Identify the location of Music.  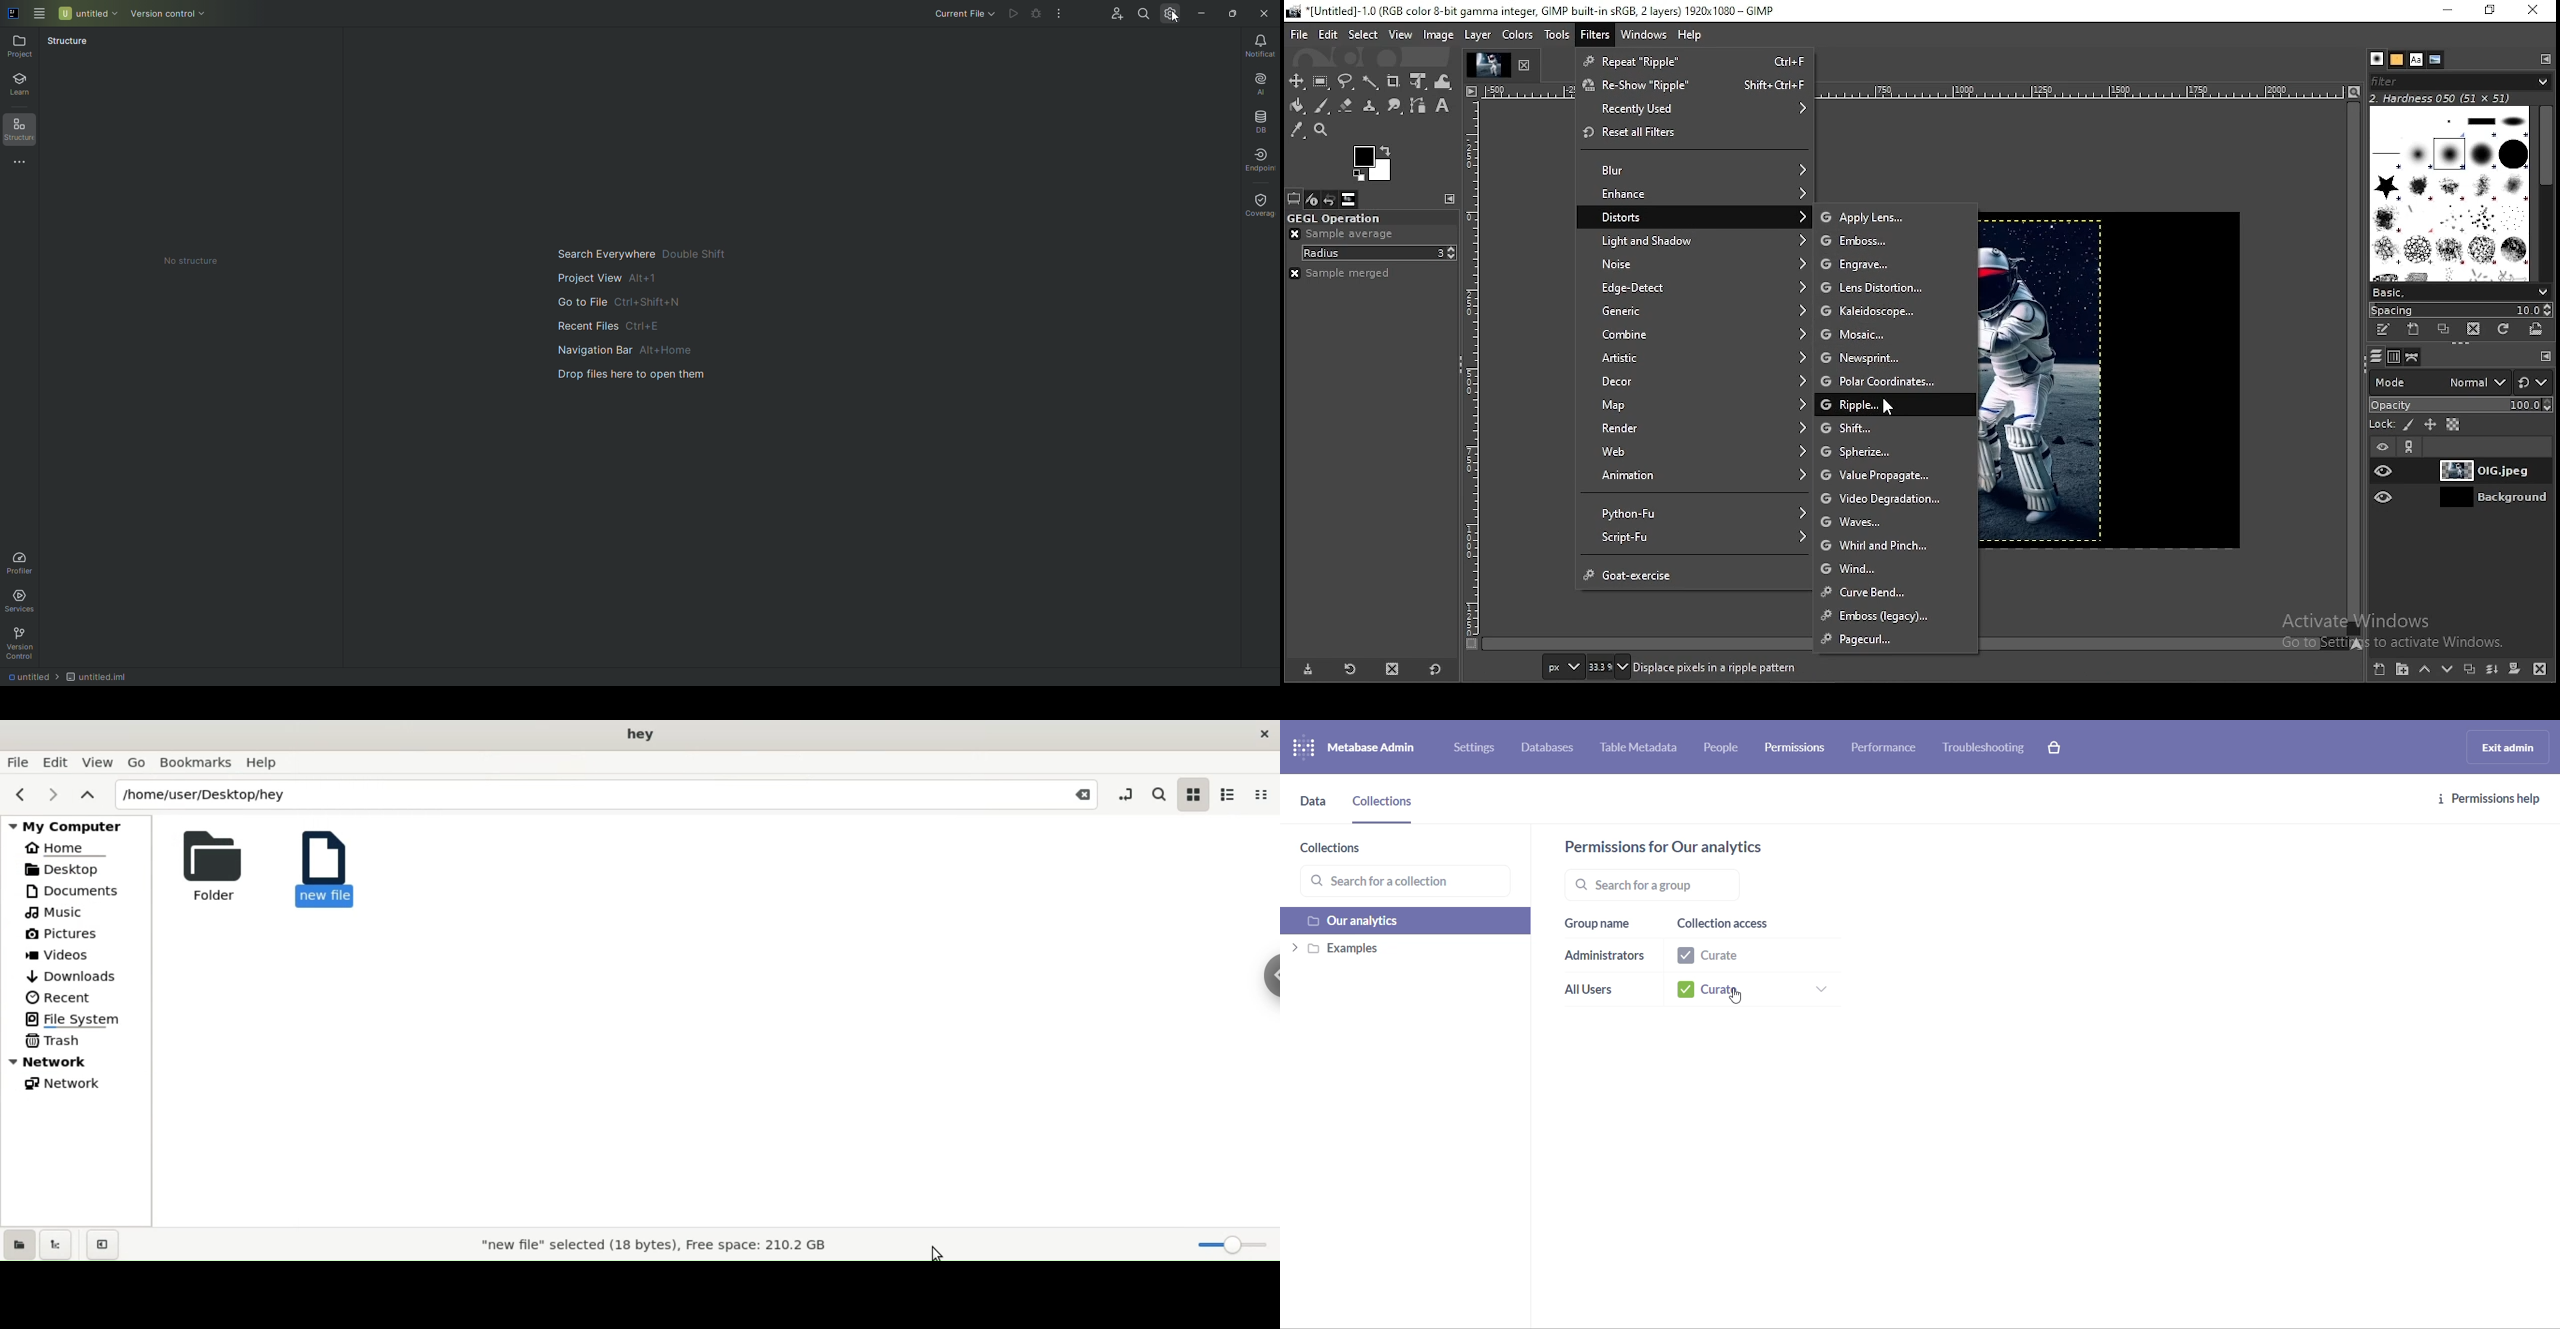
(57, 914).